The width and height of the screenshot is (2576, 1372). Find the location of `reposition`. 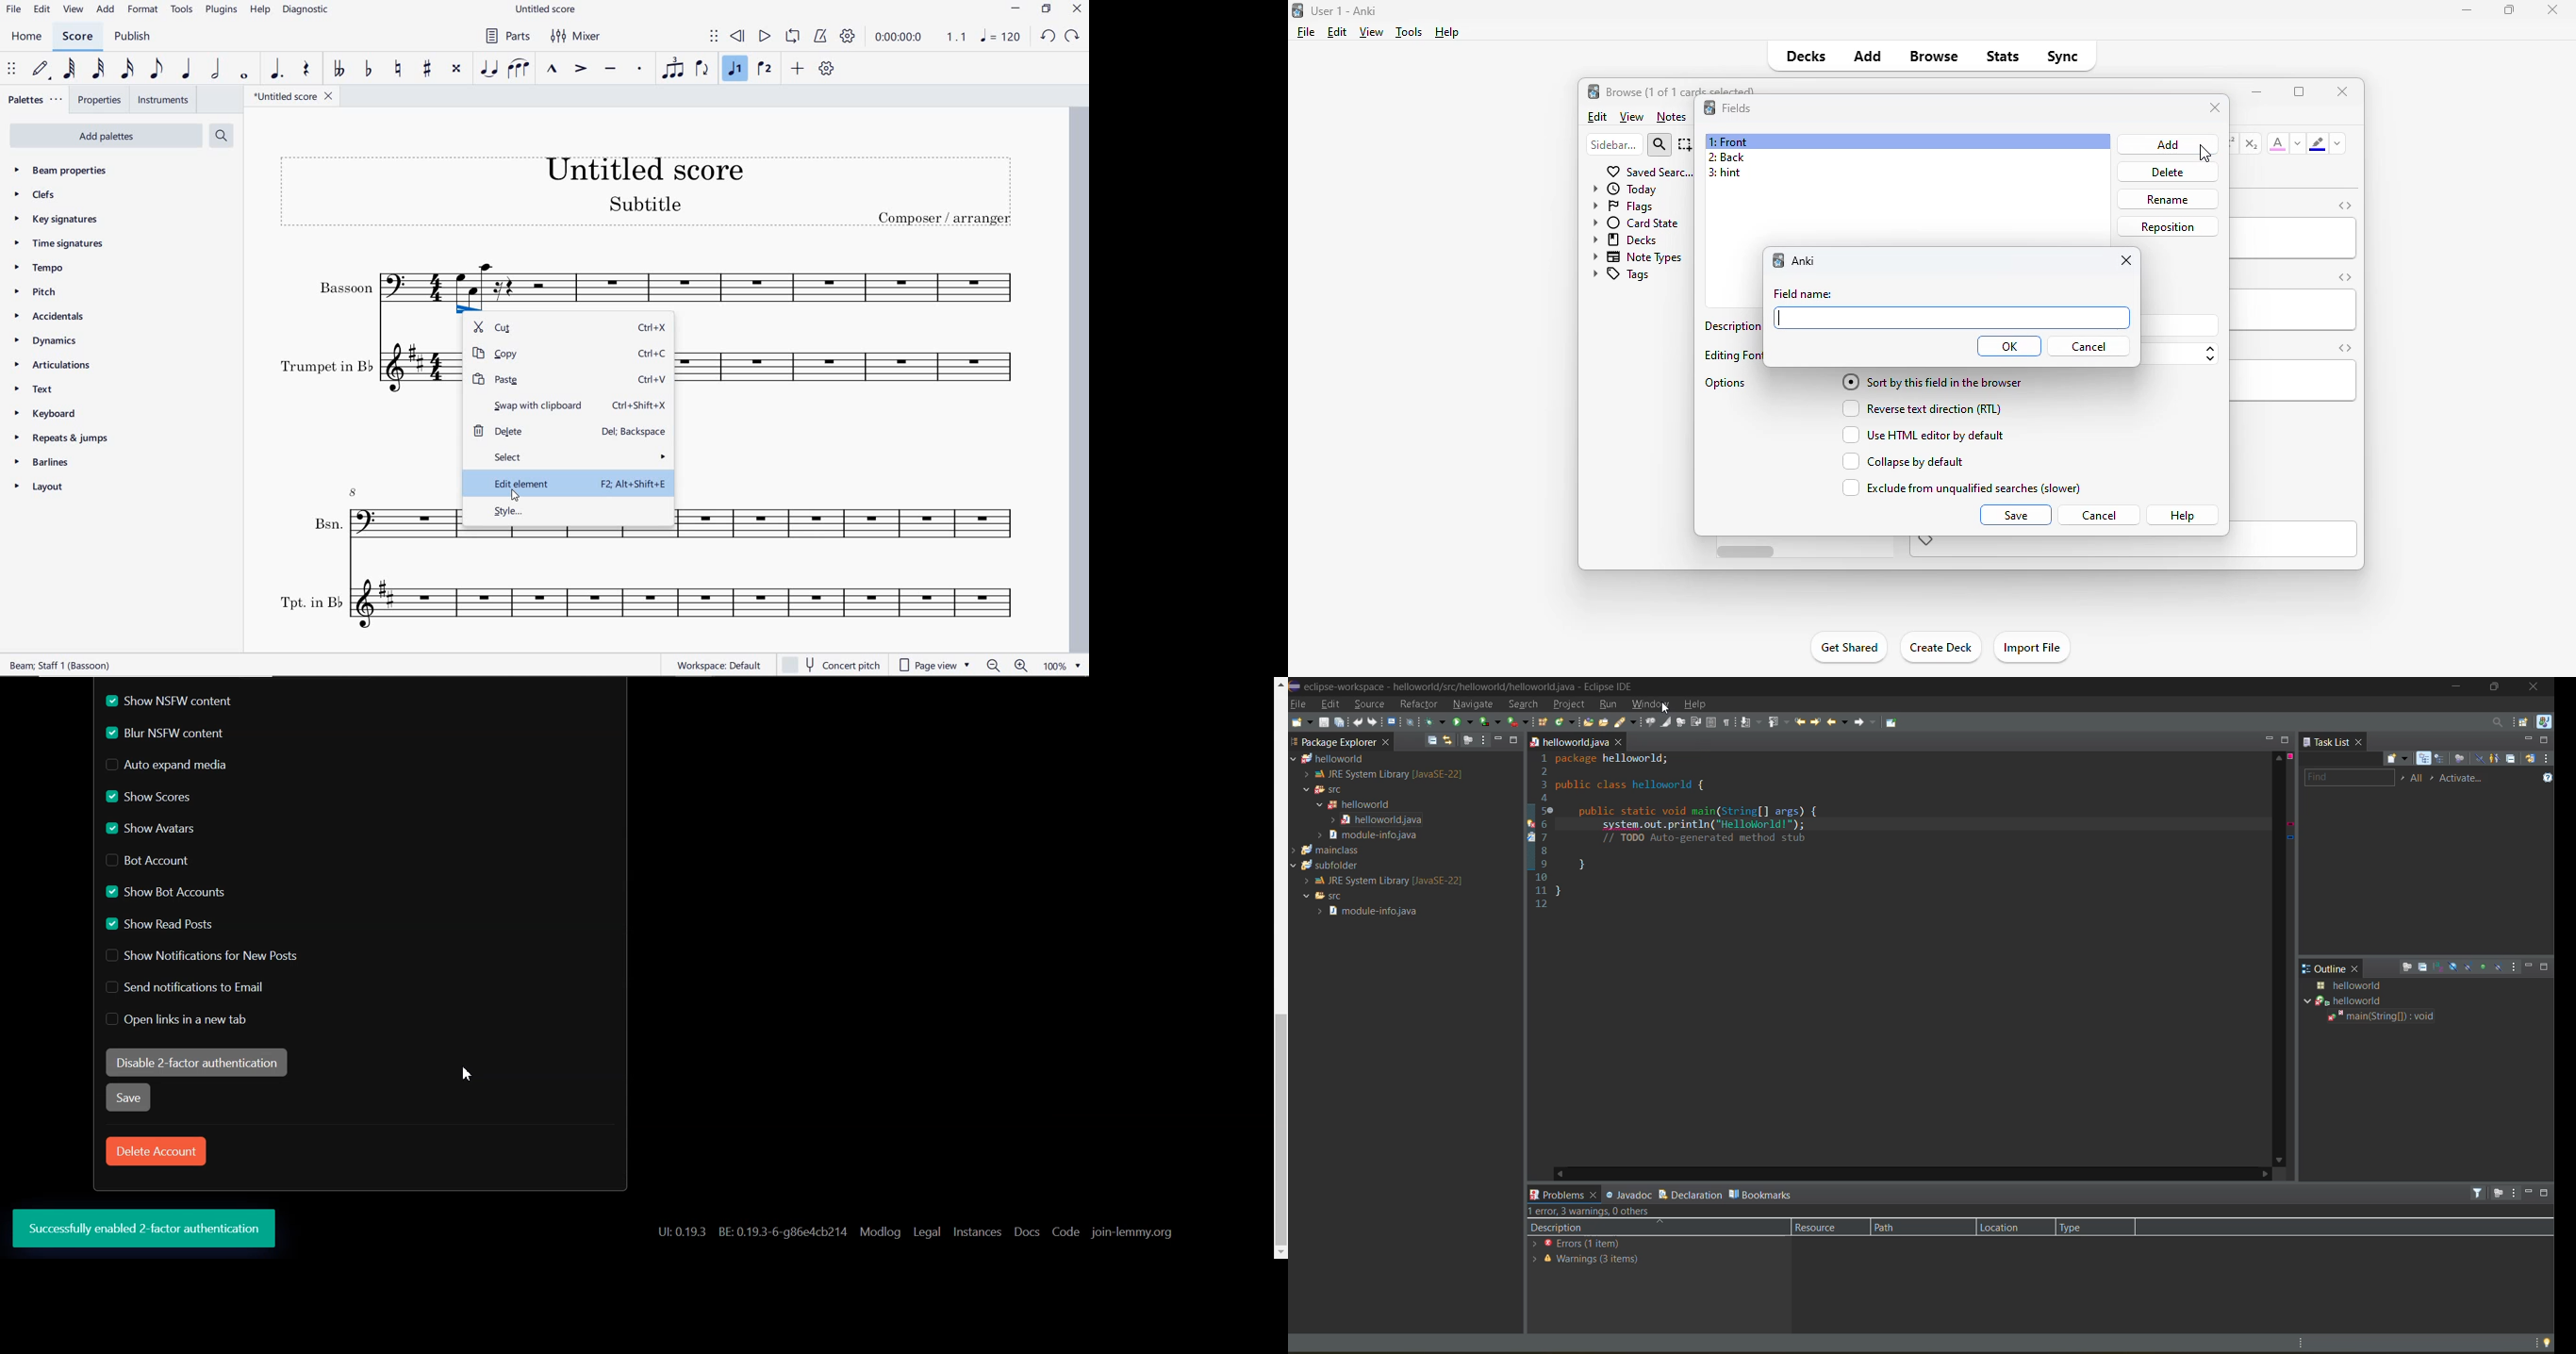

reposition is located at coordinates (2169, 227).